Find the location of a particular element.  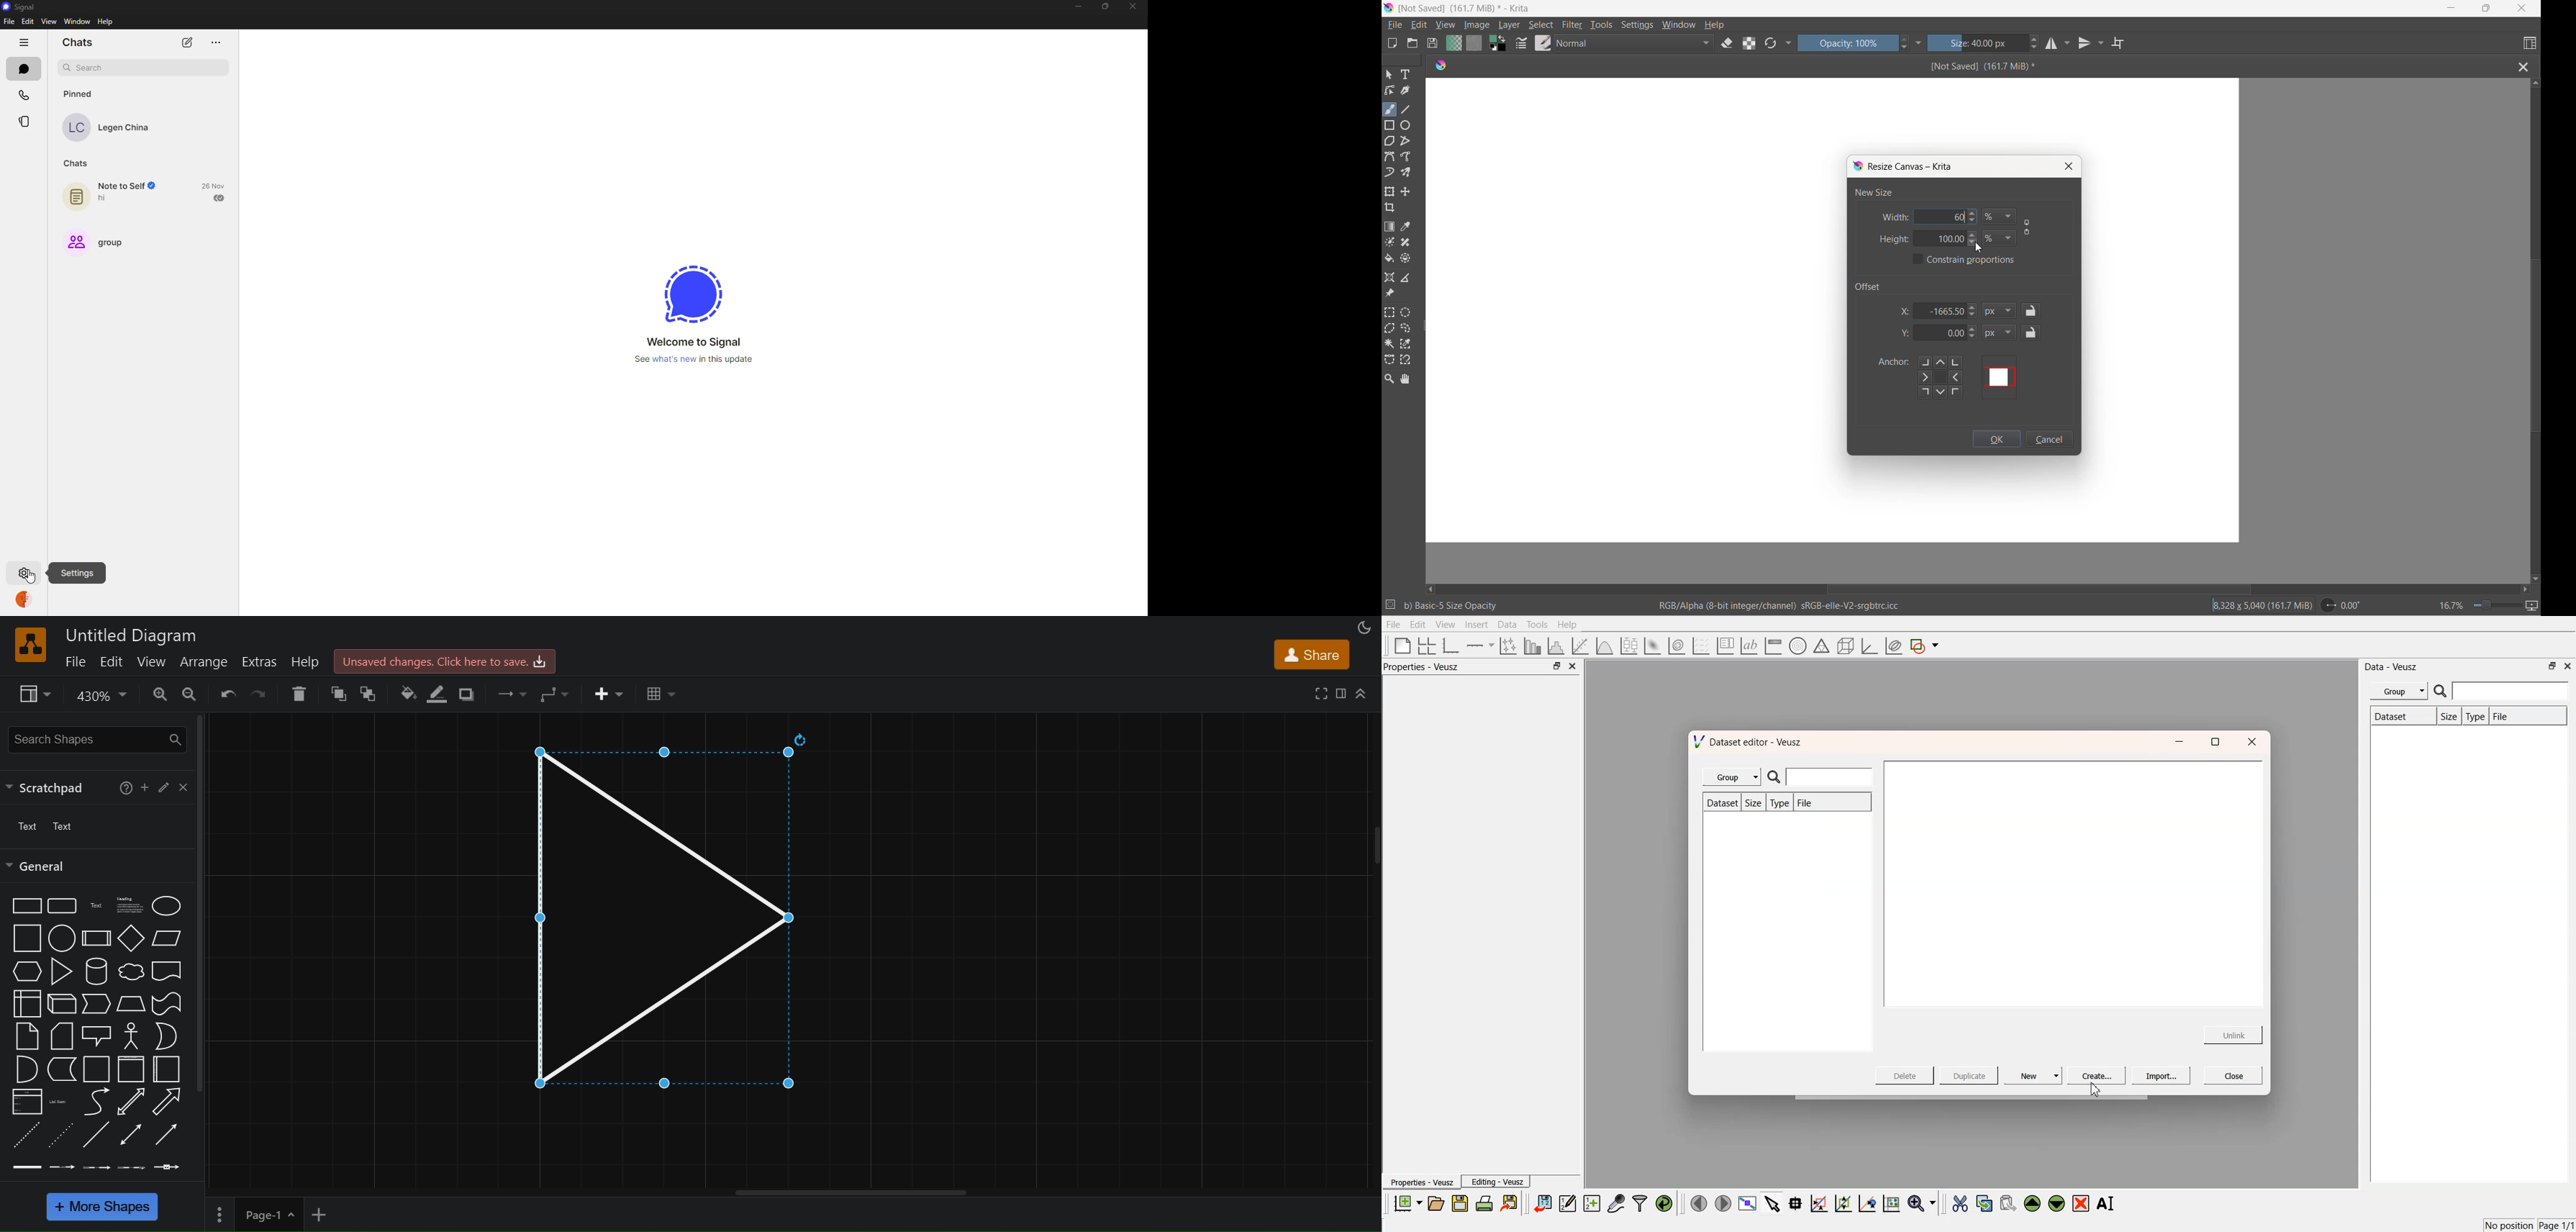

capture data points is located at coordinates (1617, 1204).